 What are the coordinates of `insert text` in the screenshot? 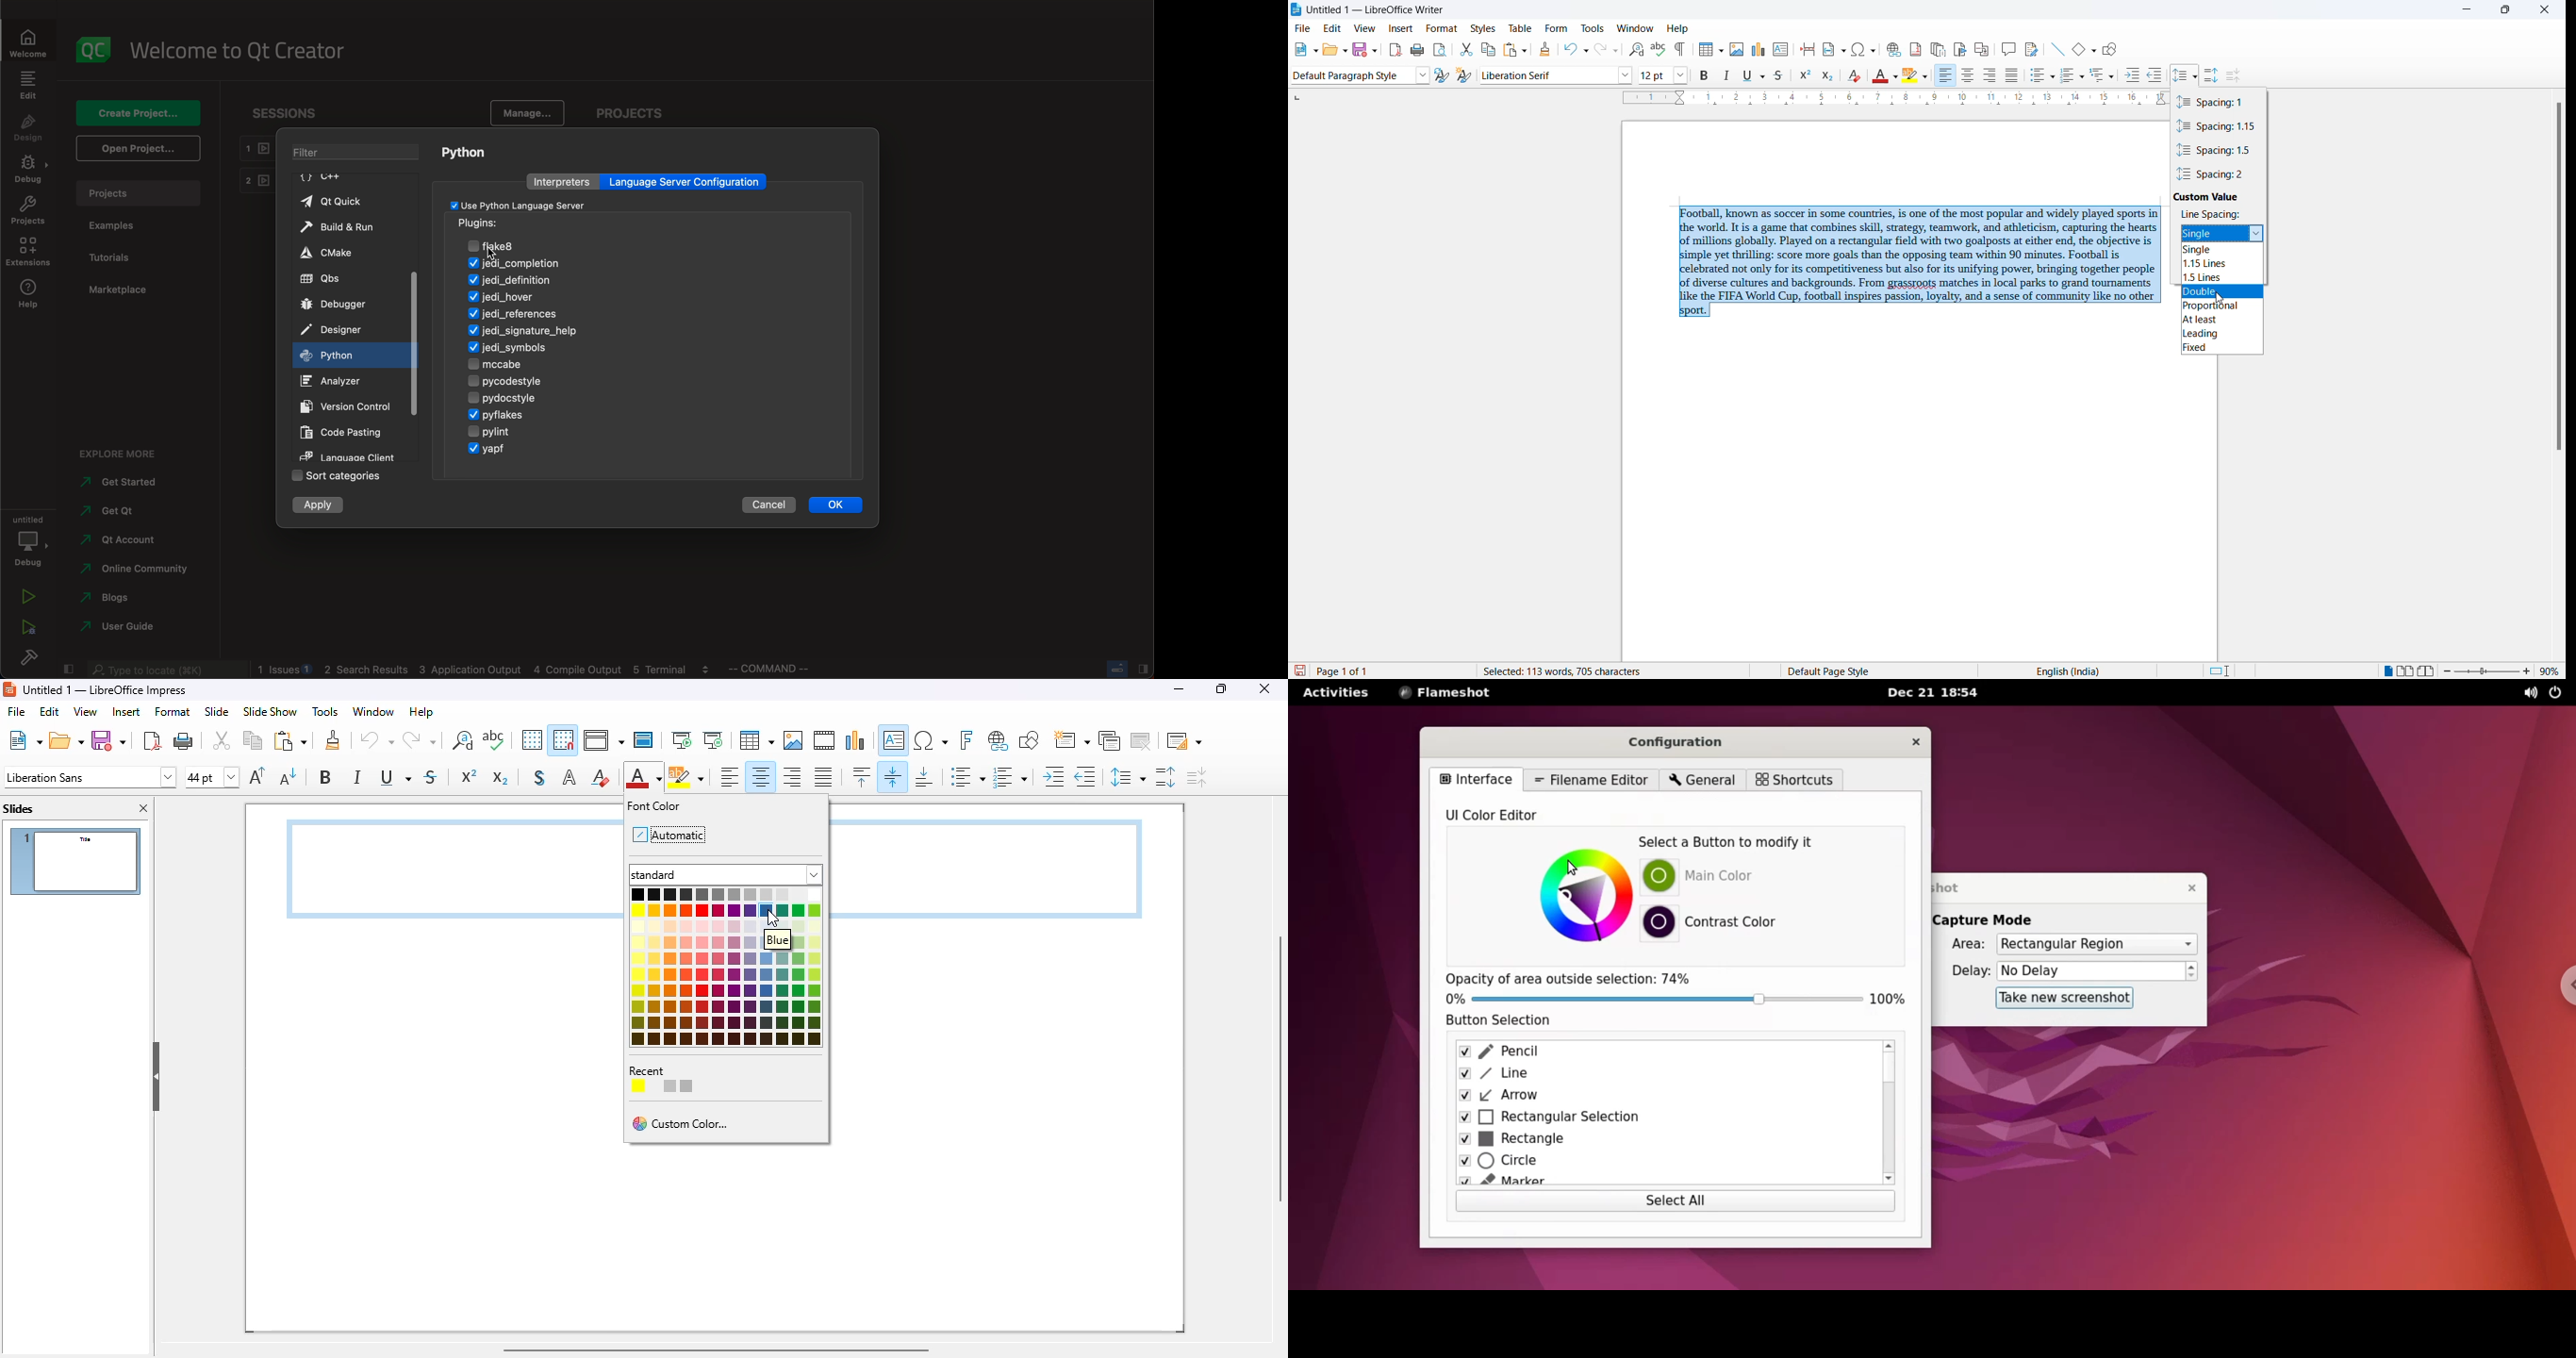 It's located at (1781, 49).